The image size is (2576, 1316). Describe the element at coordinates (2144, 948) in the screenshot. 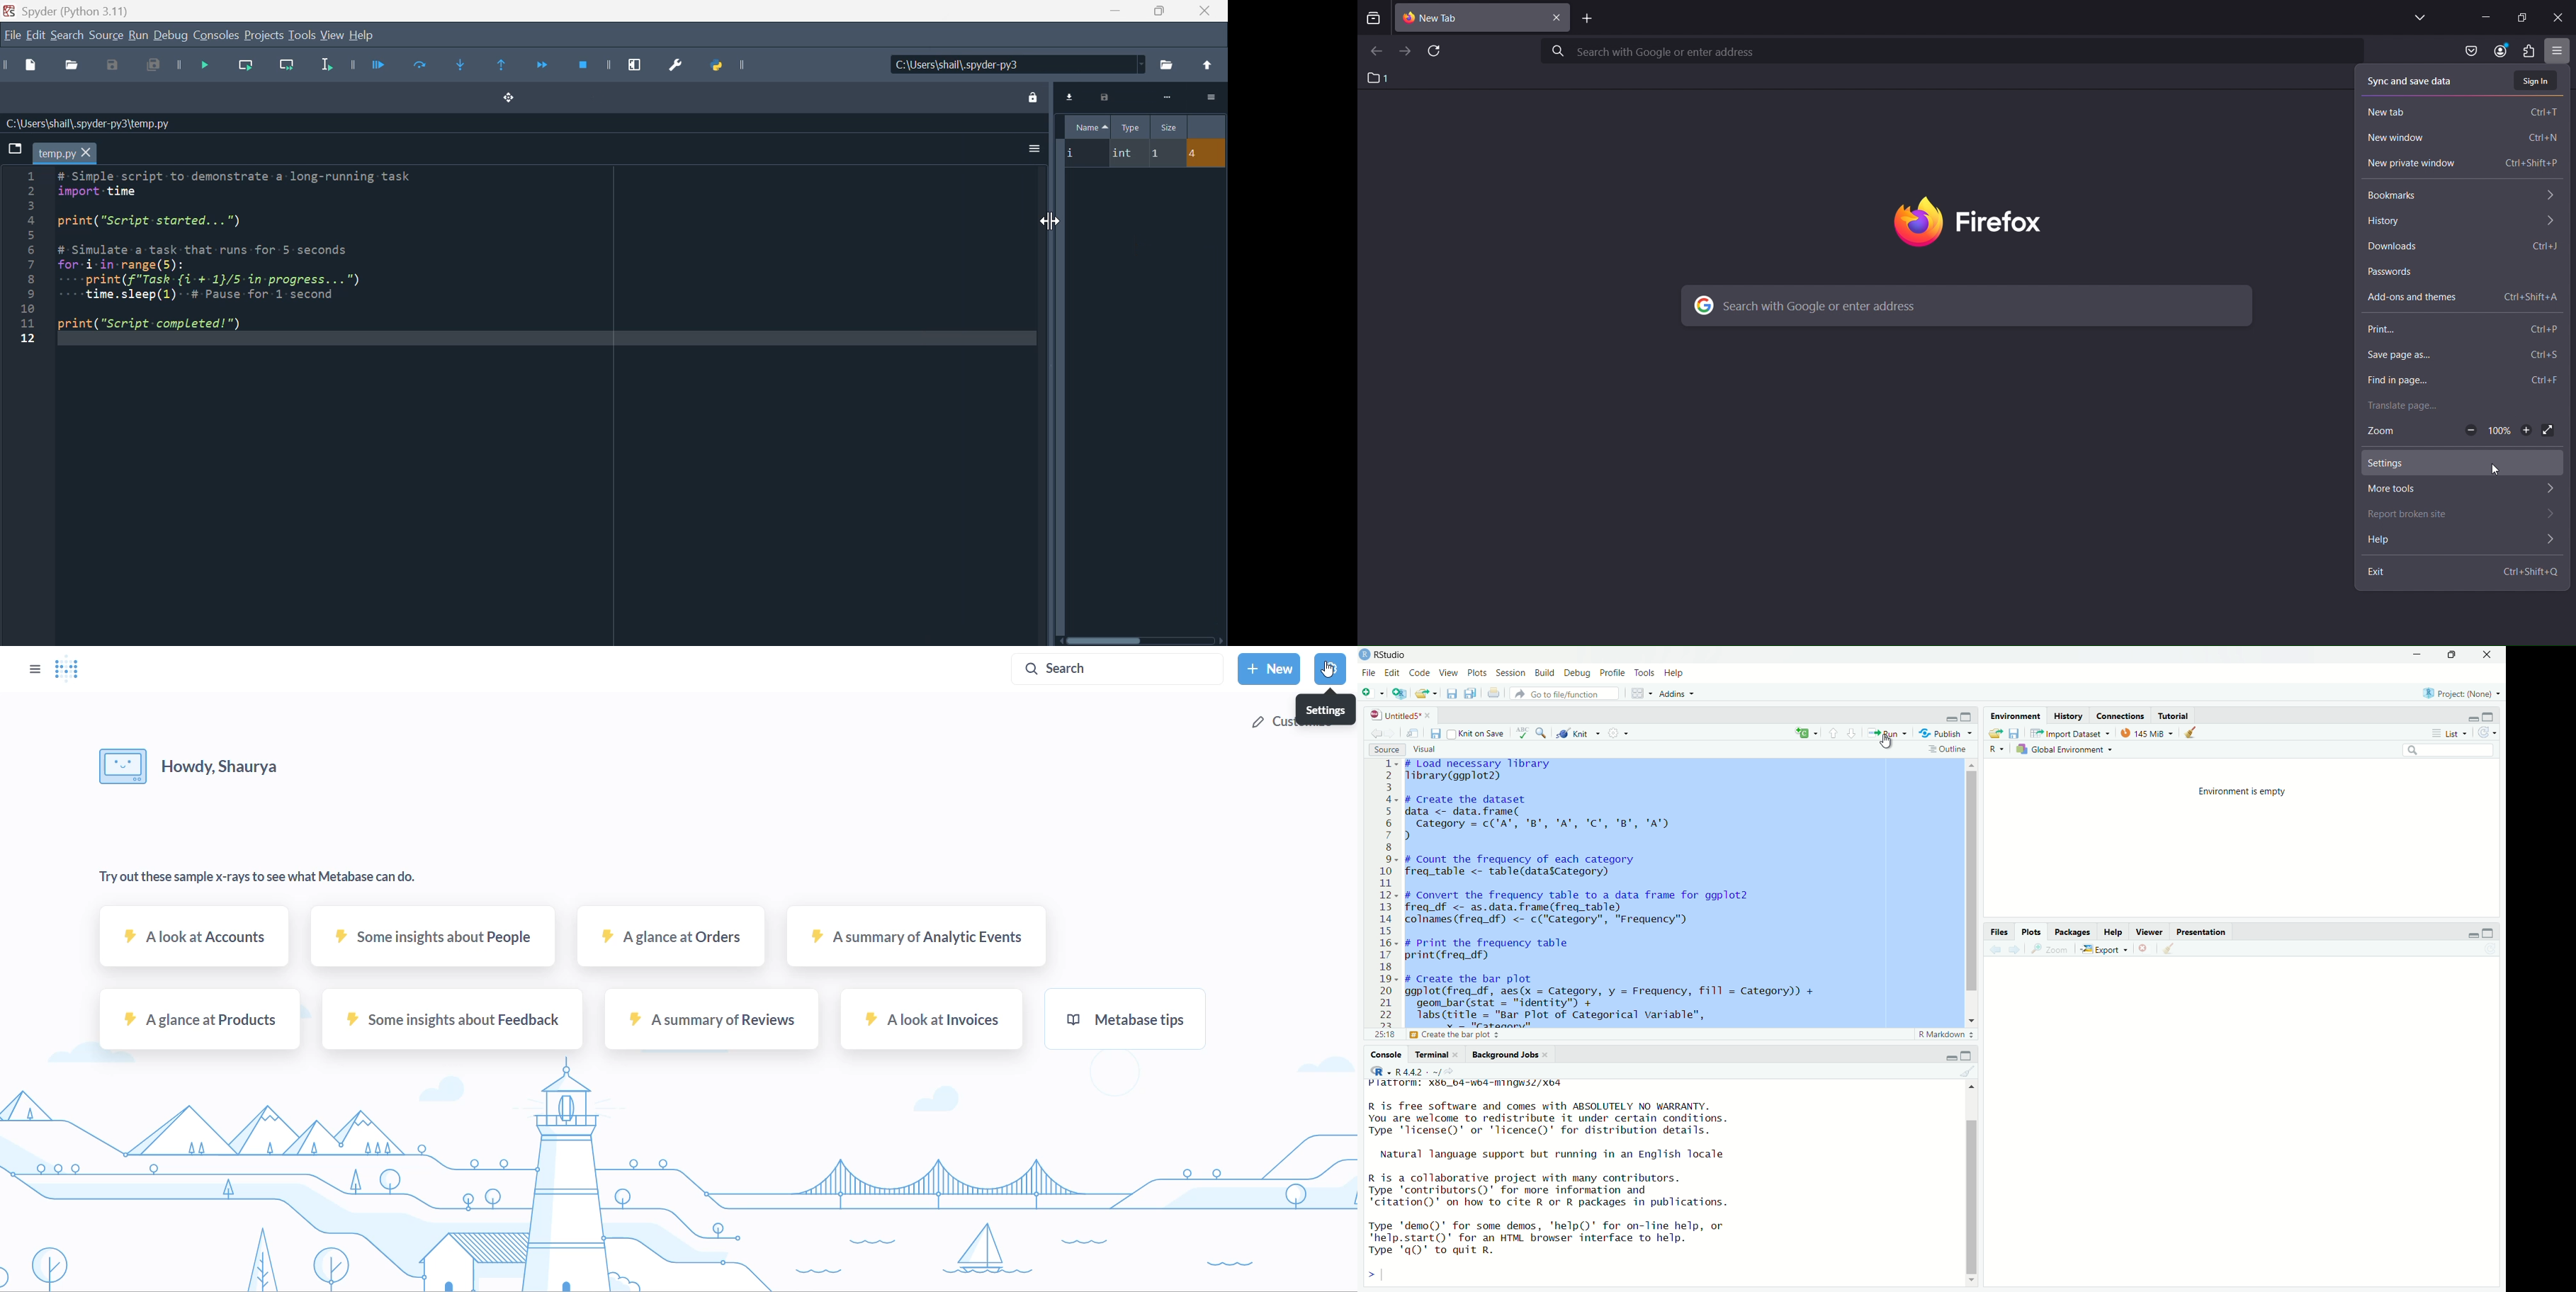

I see `clear current plot` at that location.